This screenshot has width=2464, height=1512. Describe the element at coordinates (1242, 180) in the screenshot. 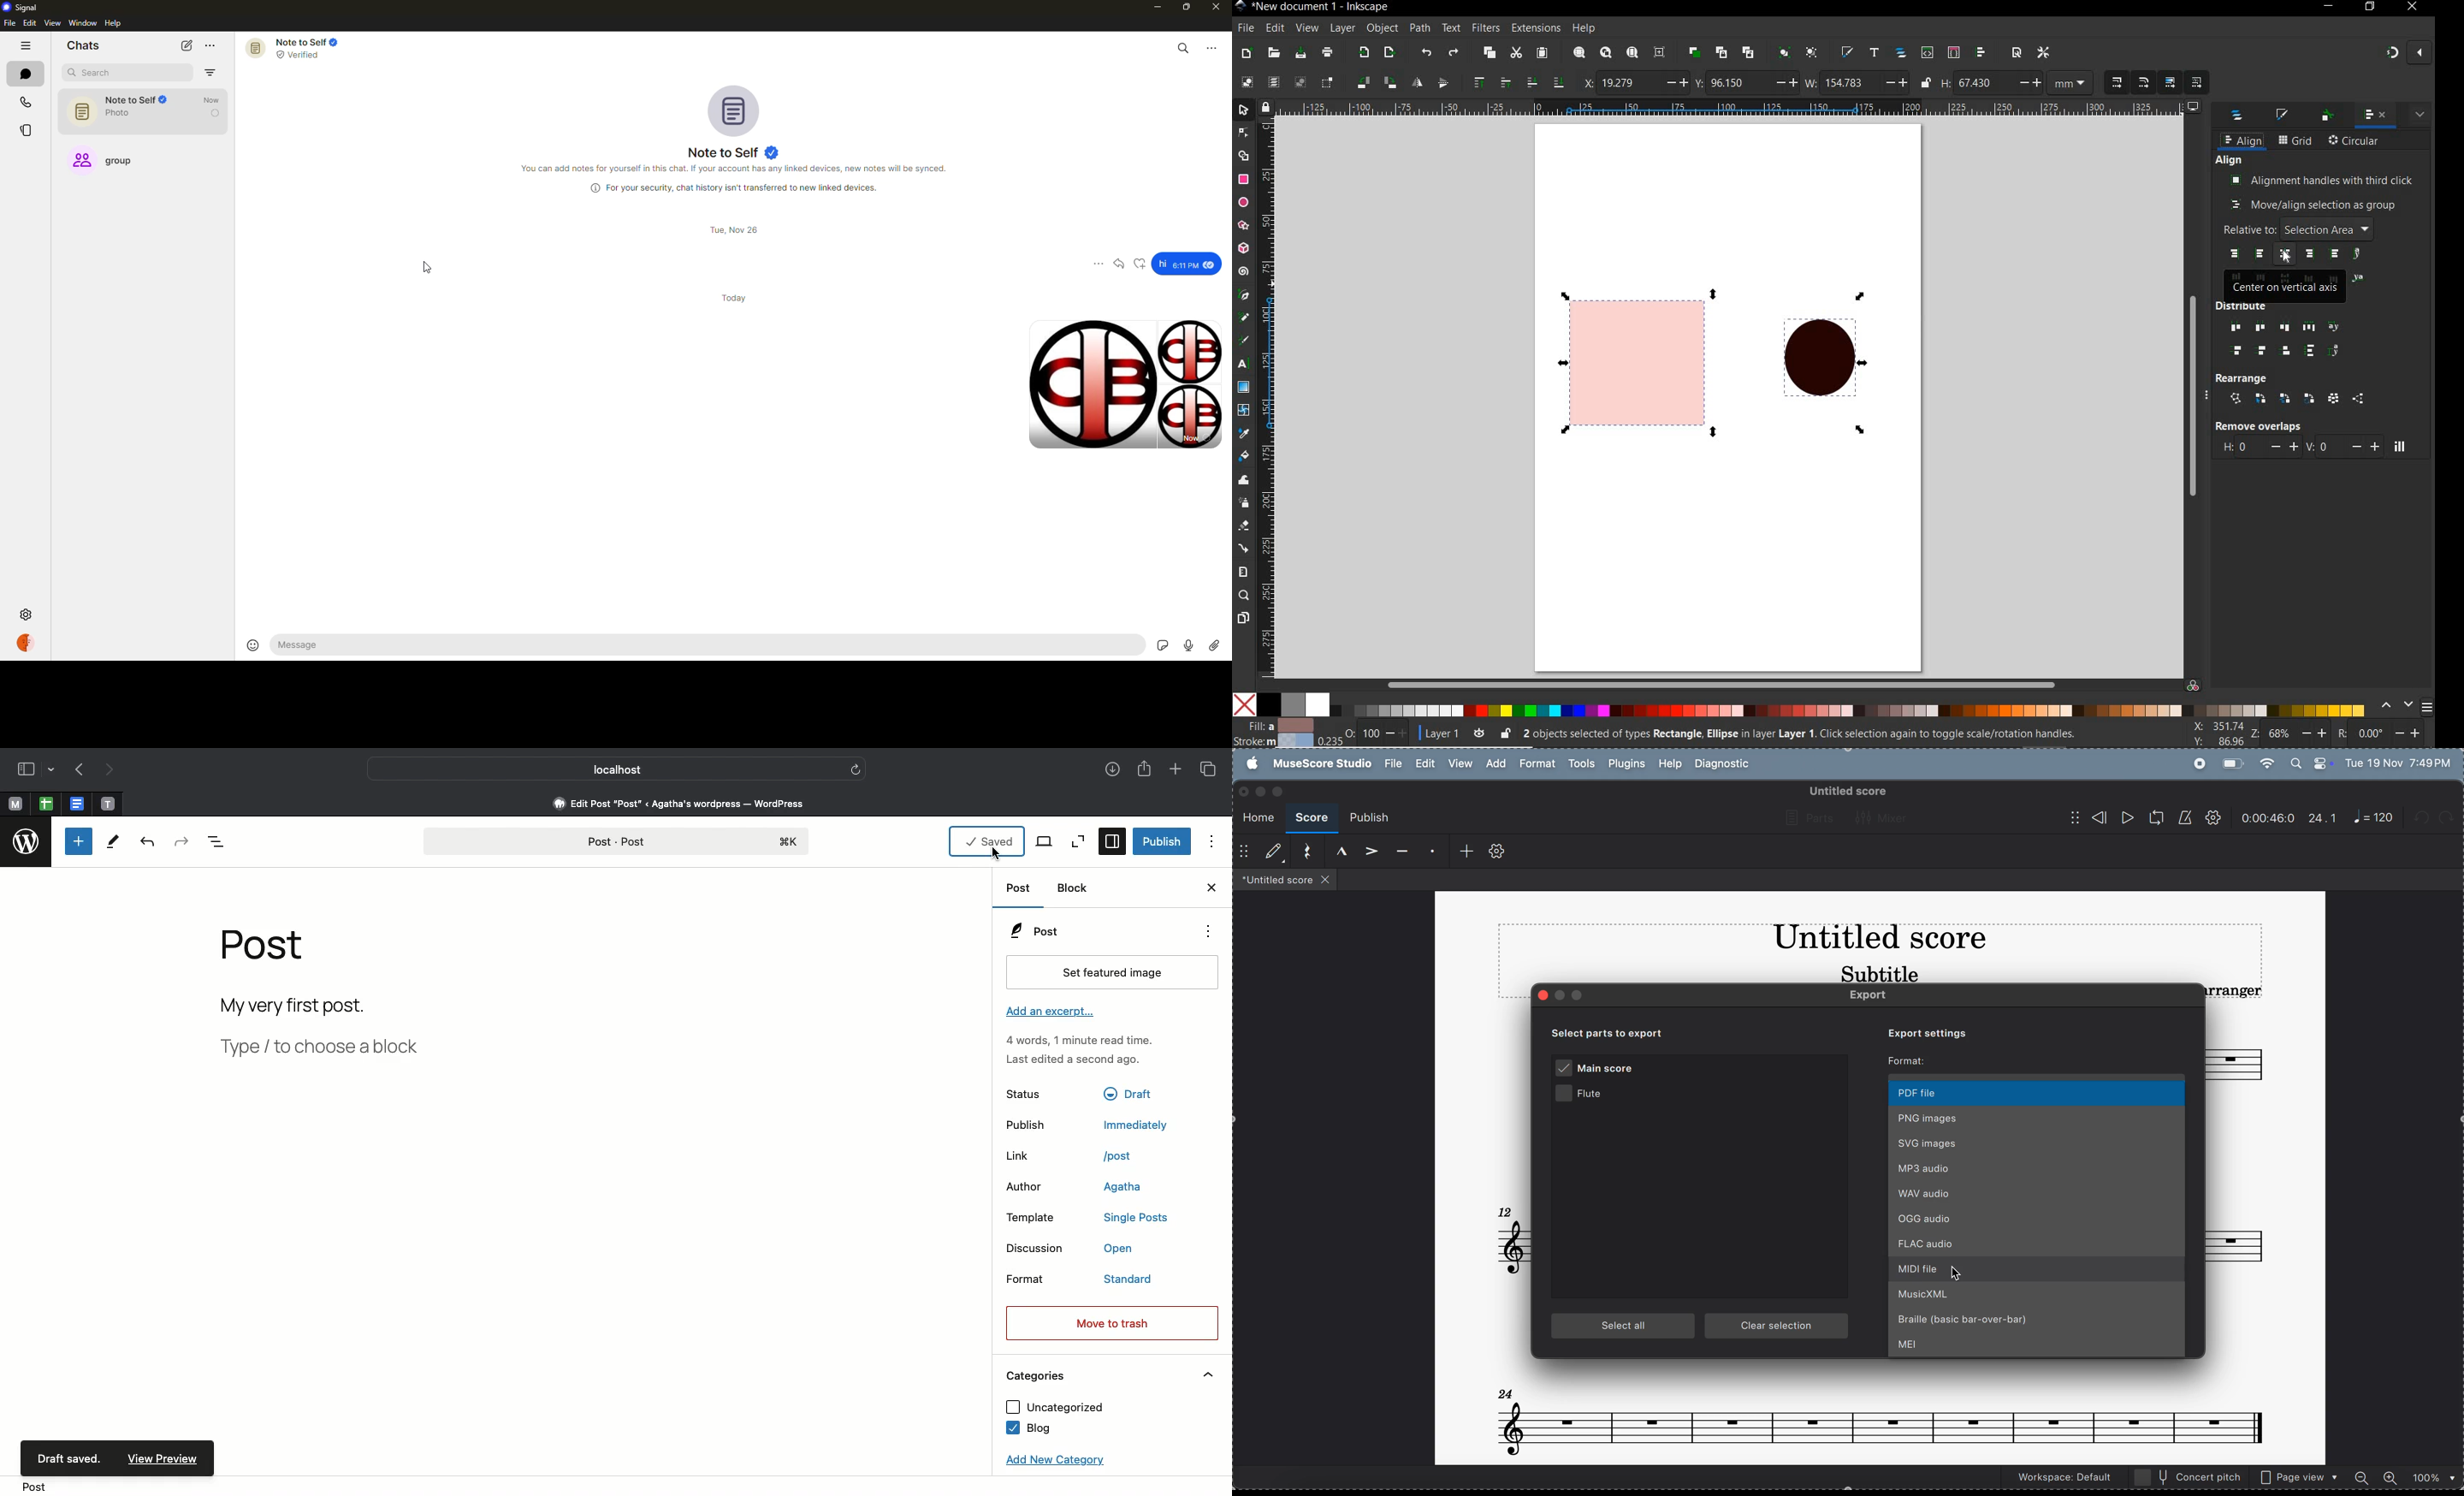

I see `rectangle tool` at that location.